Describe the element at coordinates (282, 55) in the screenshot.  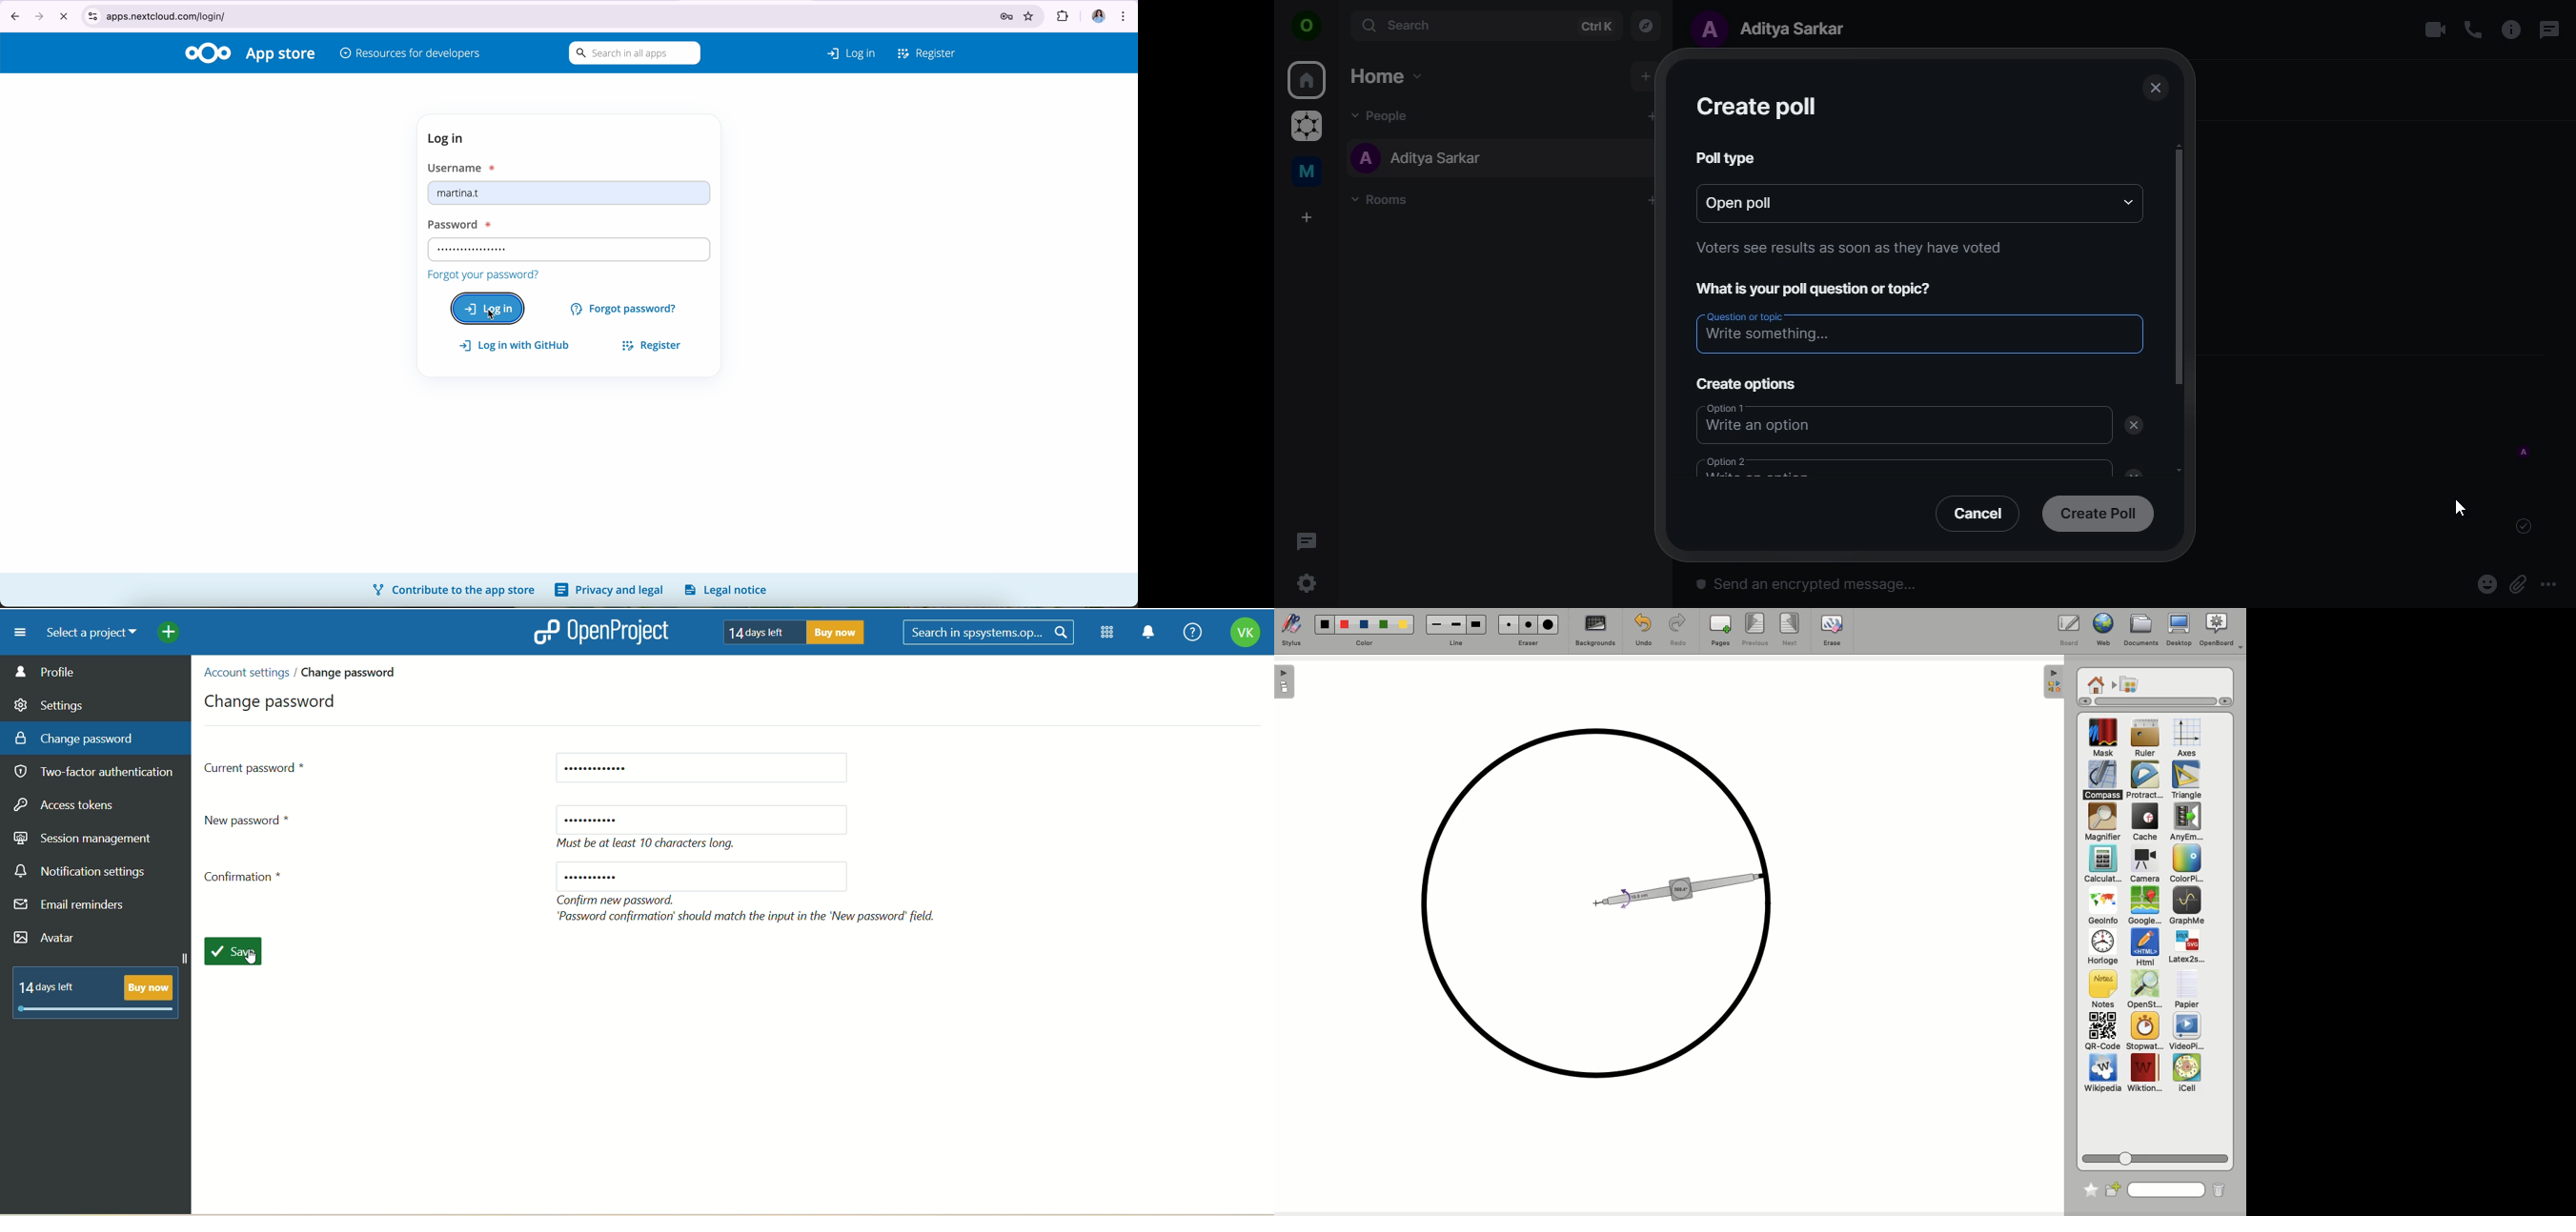
I see `appstore` at that location.